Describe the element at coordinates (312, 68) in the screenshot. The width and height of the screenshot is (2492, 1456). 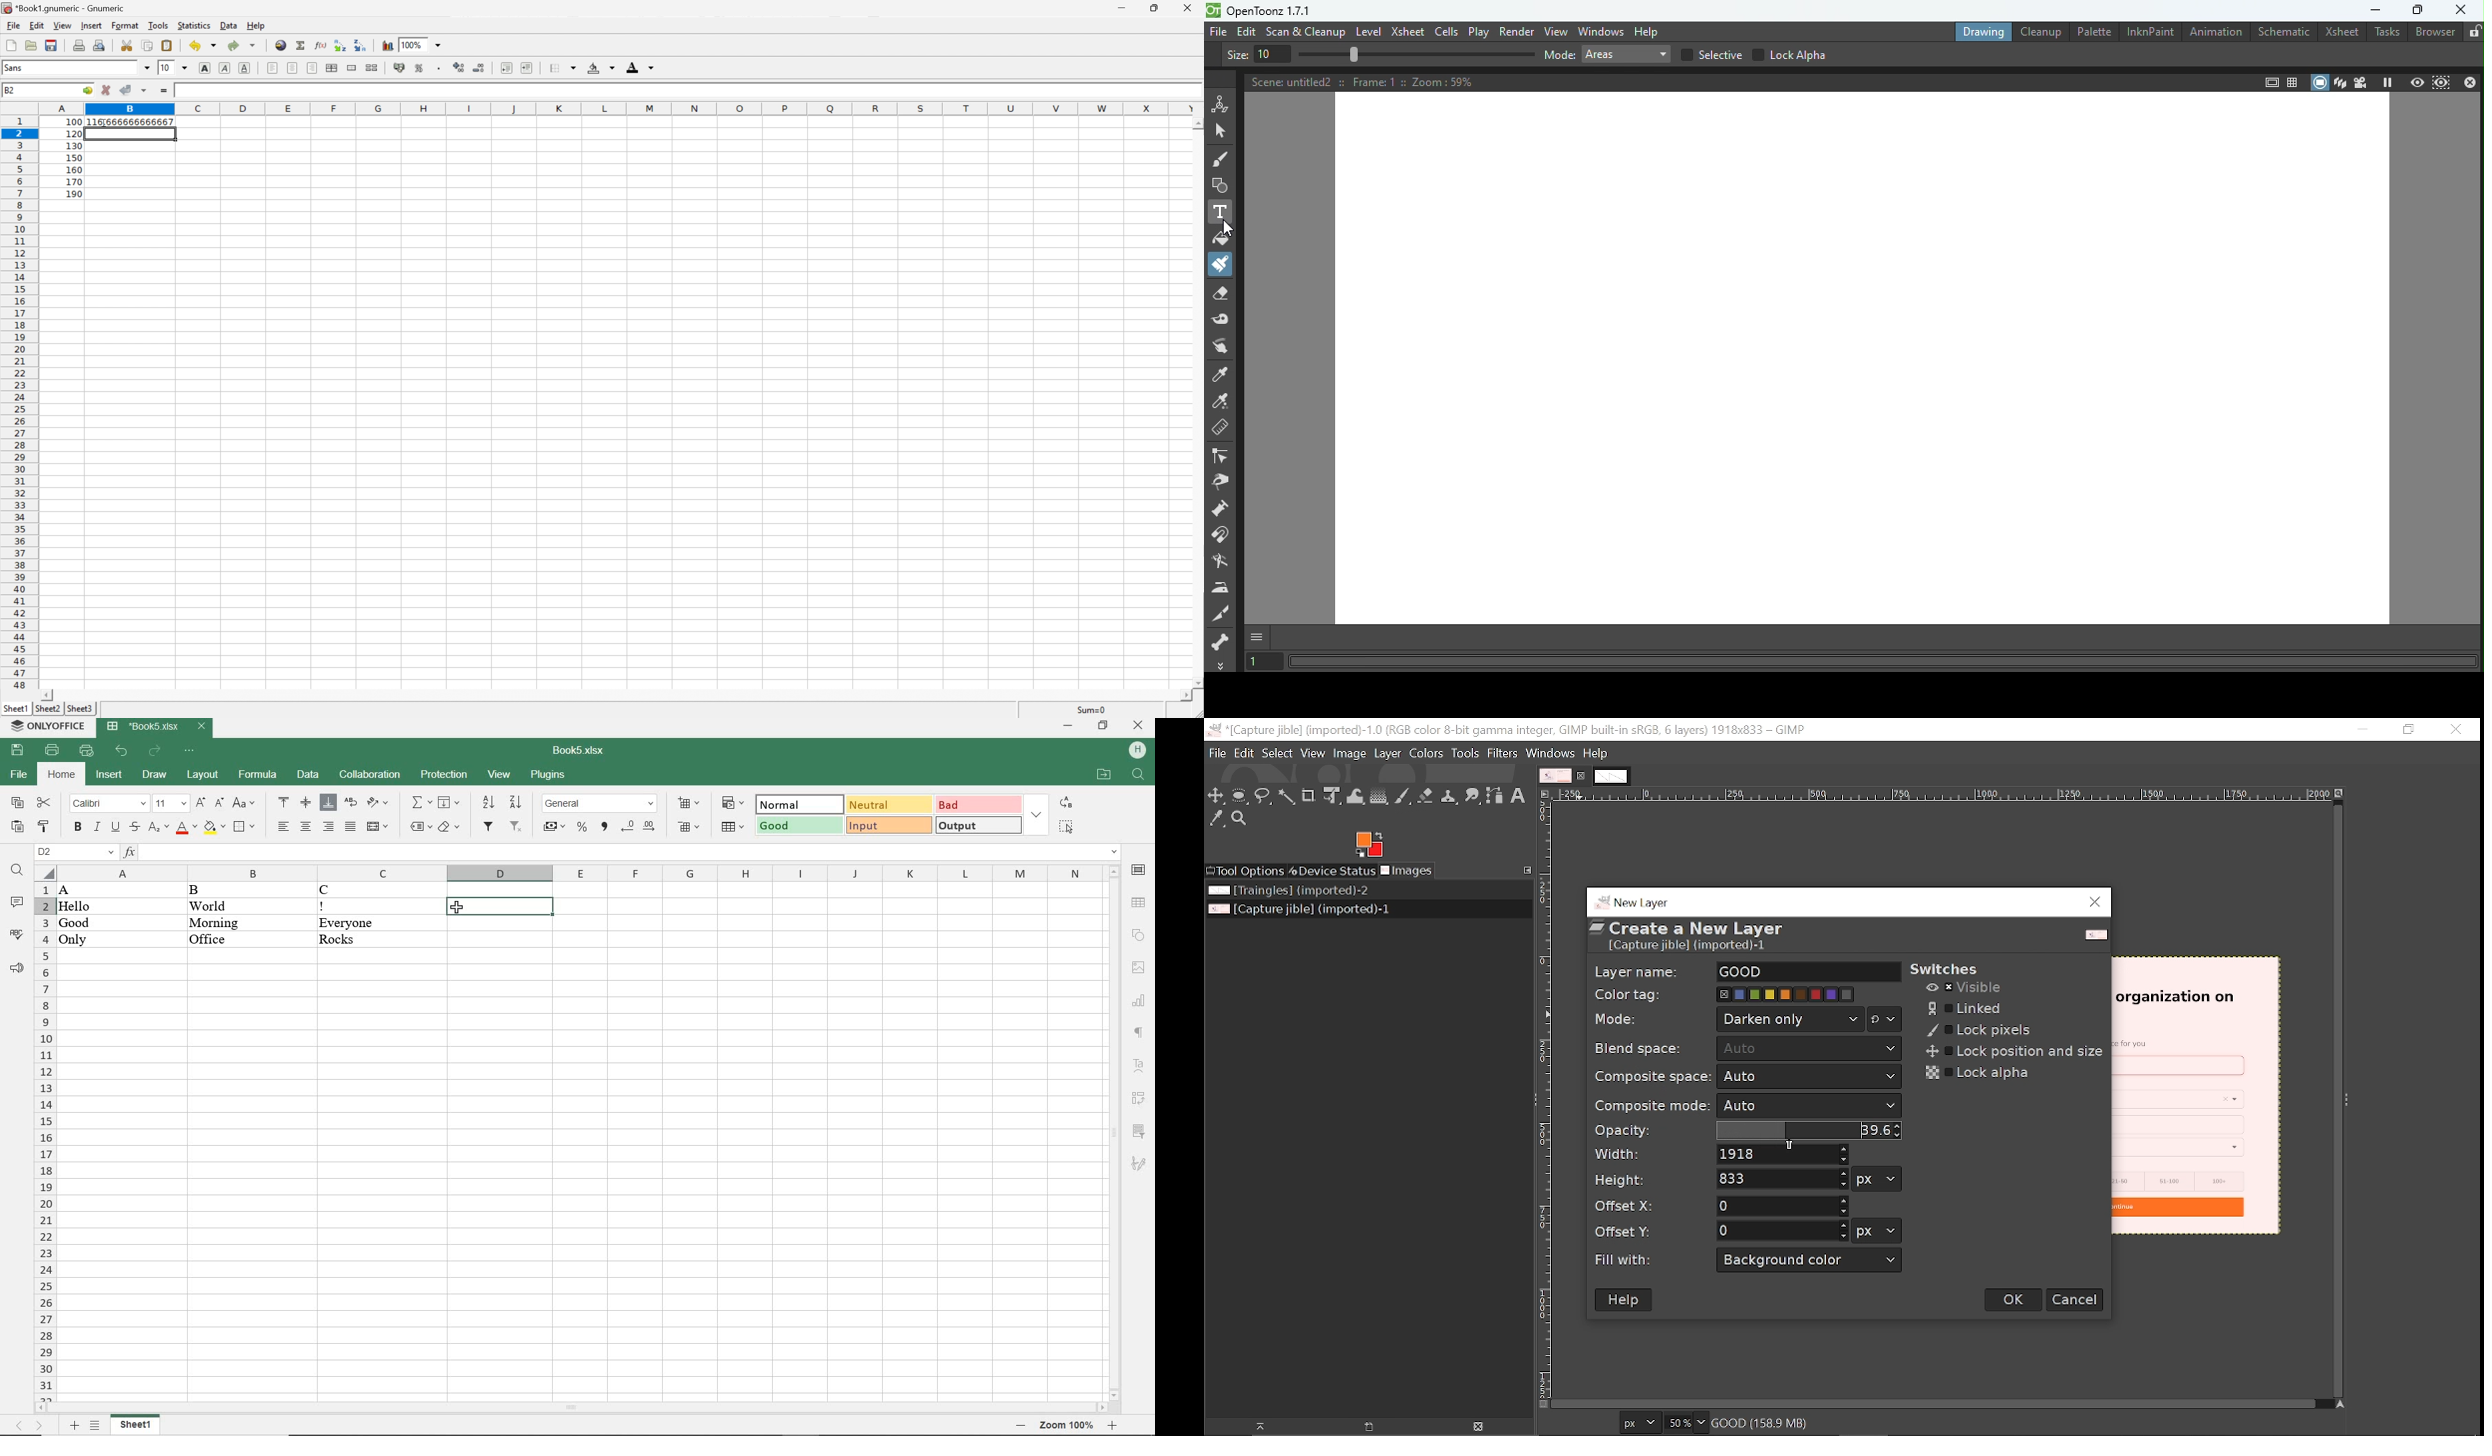
I see `Align Right` at that location.